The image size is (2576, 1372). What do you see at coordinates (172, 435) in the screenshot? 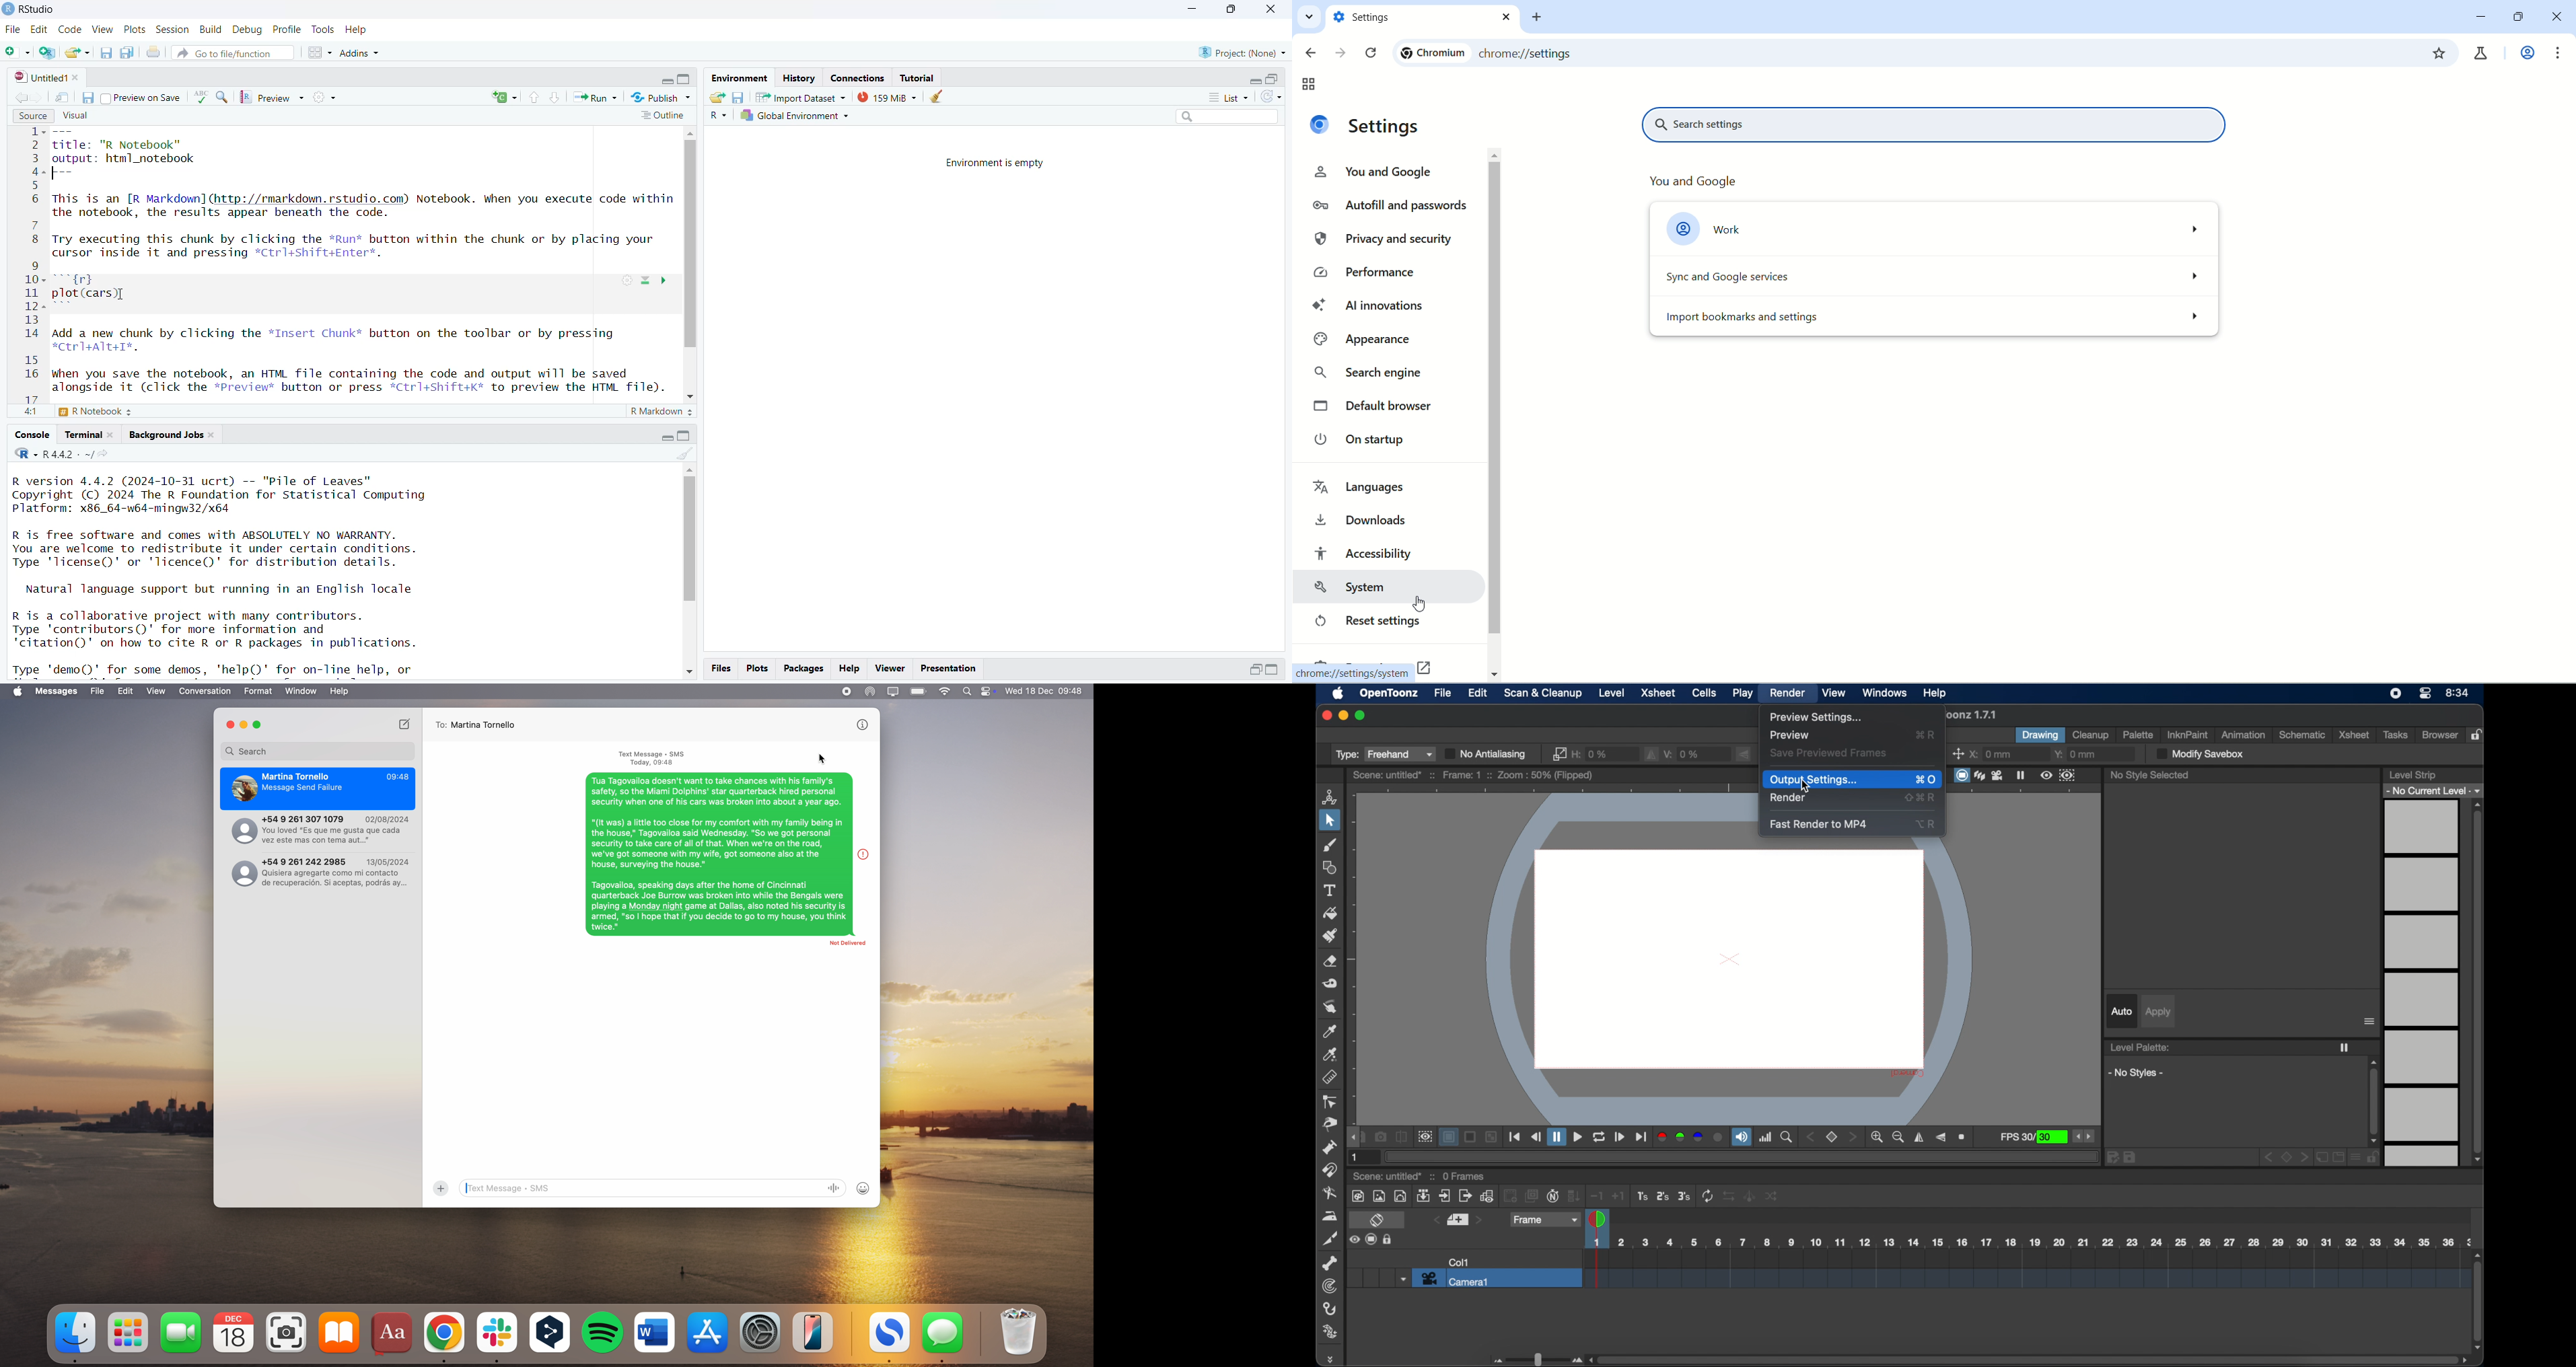
I see `background jobs` at bounding box center [172, 435].